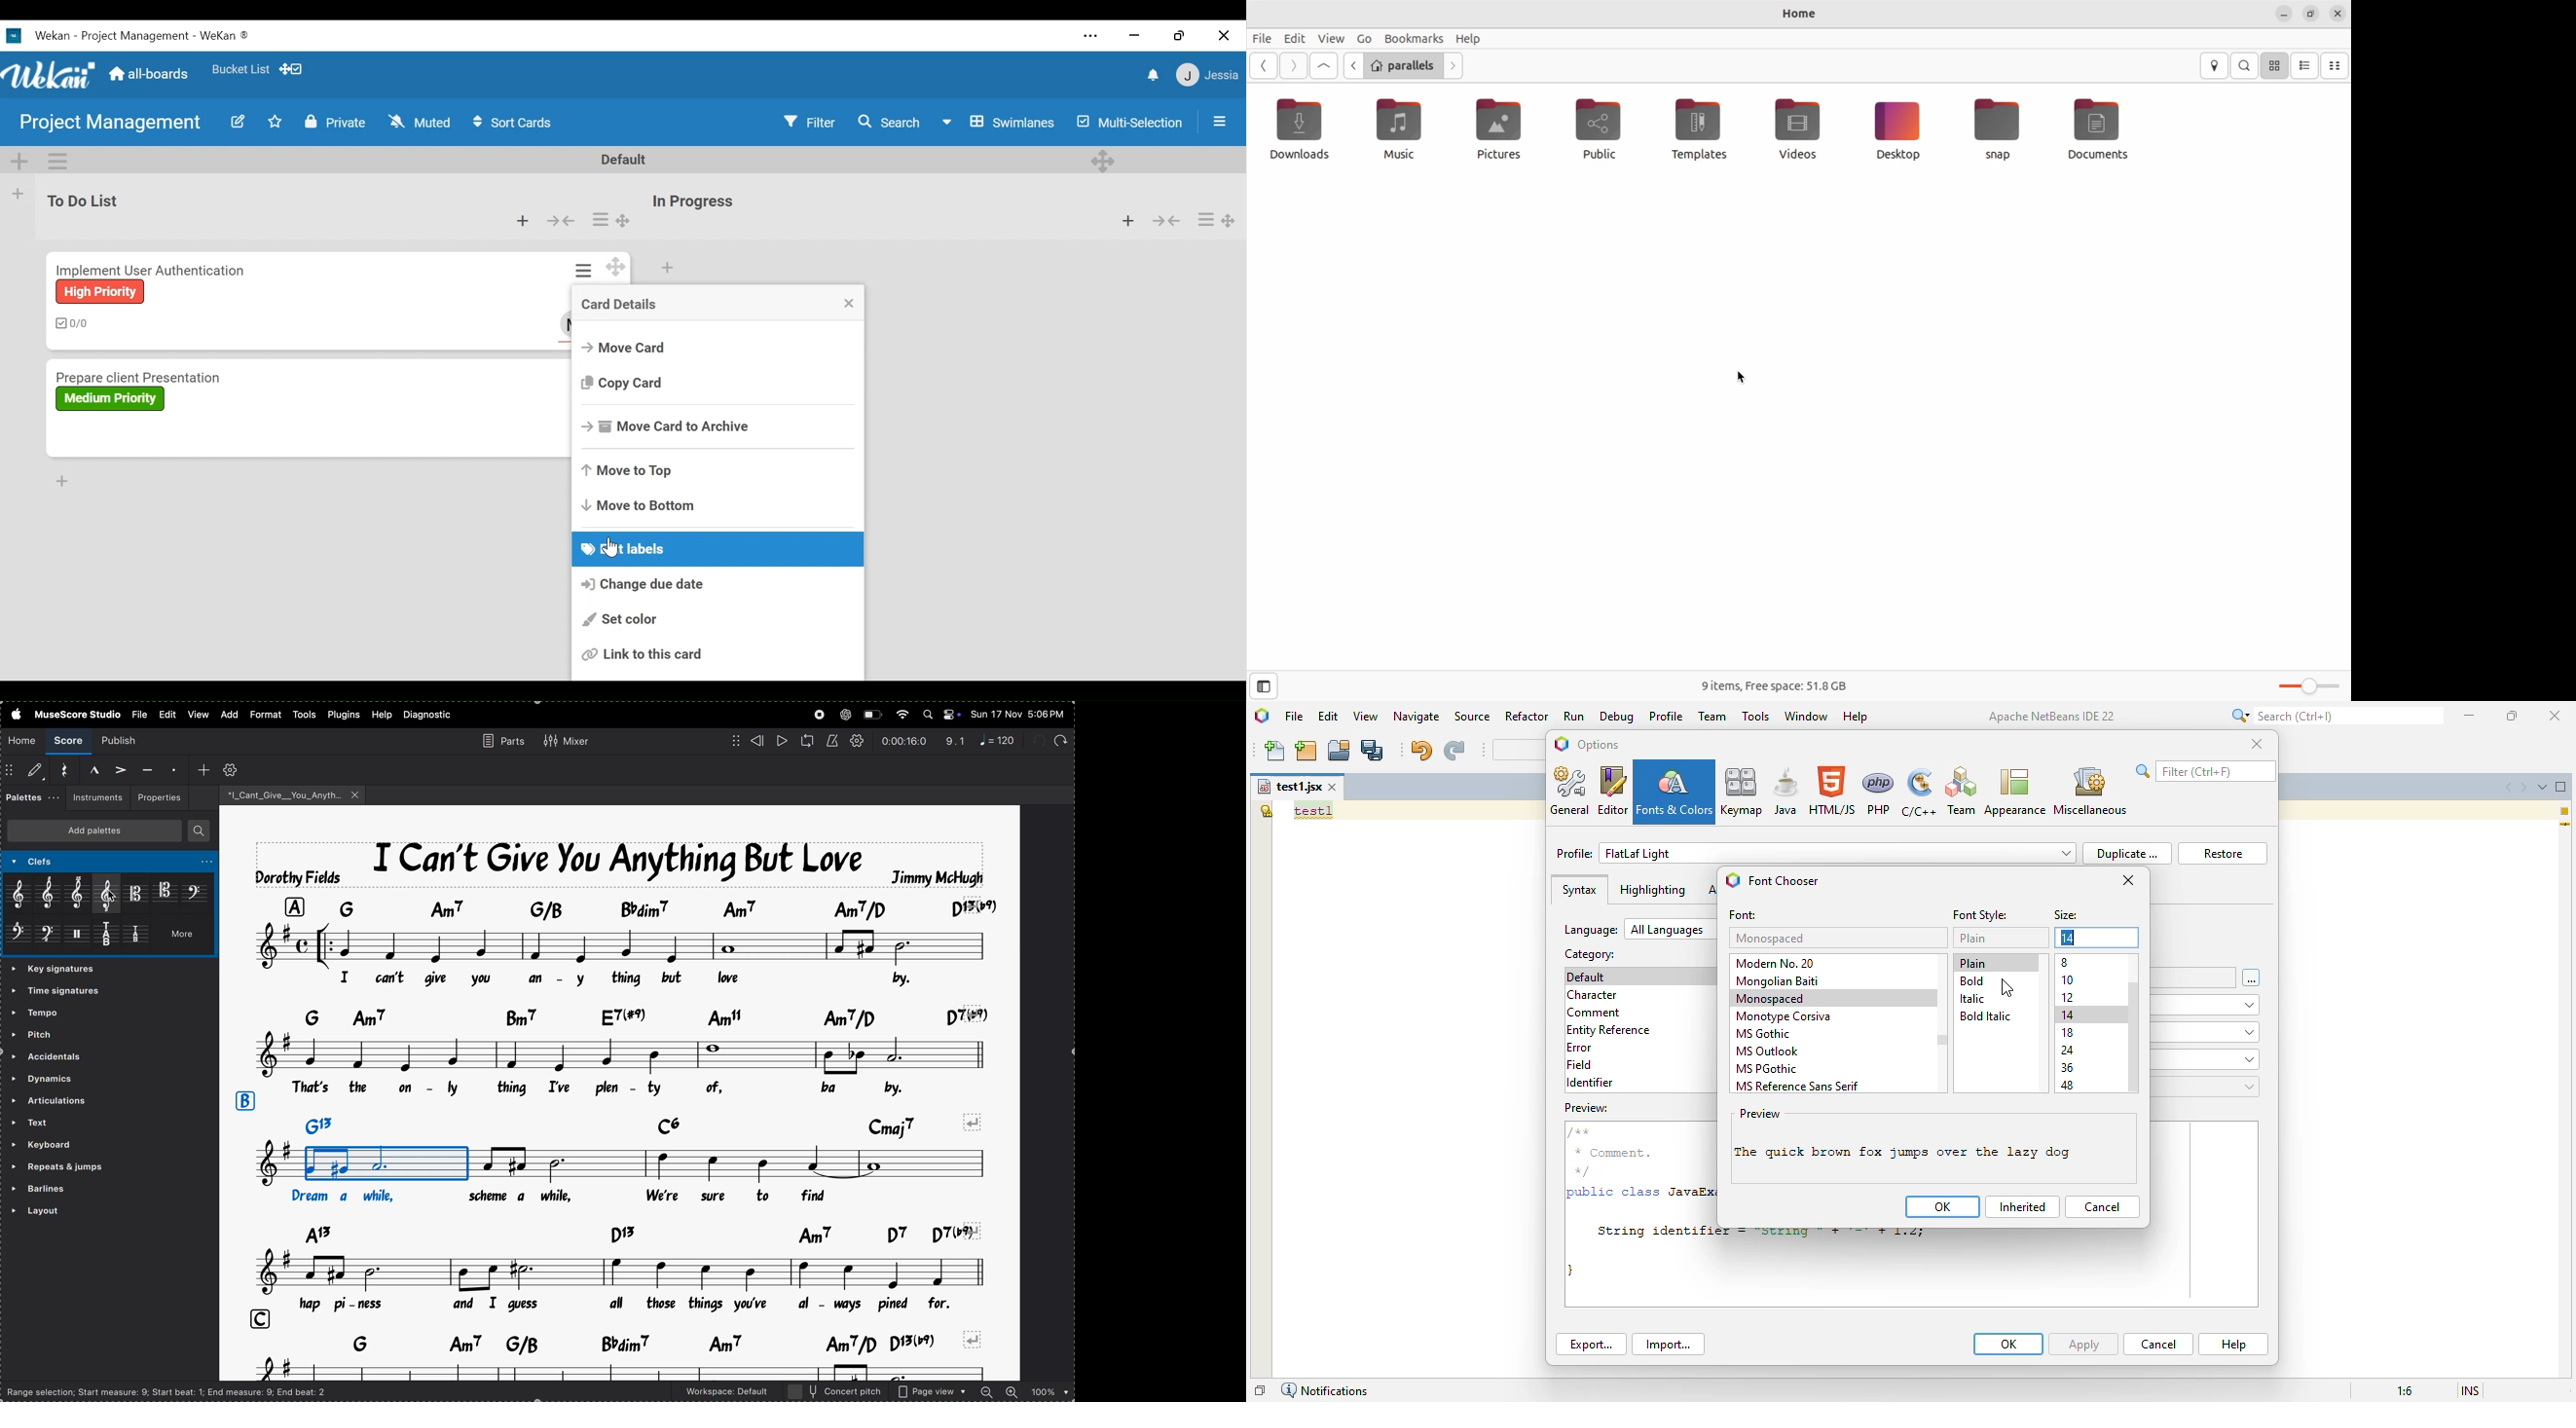 The image size is (2576, 1428). Describe the element at coordinates (2135, 1038) in the screenshot. I see `vertical scroll bar` at that location.